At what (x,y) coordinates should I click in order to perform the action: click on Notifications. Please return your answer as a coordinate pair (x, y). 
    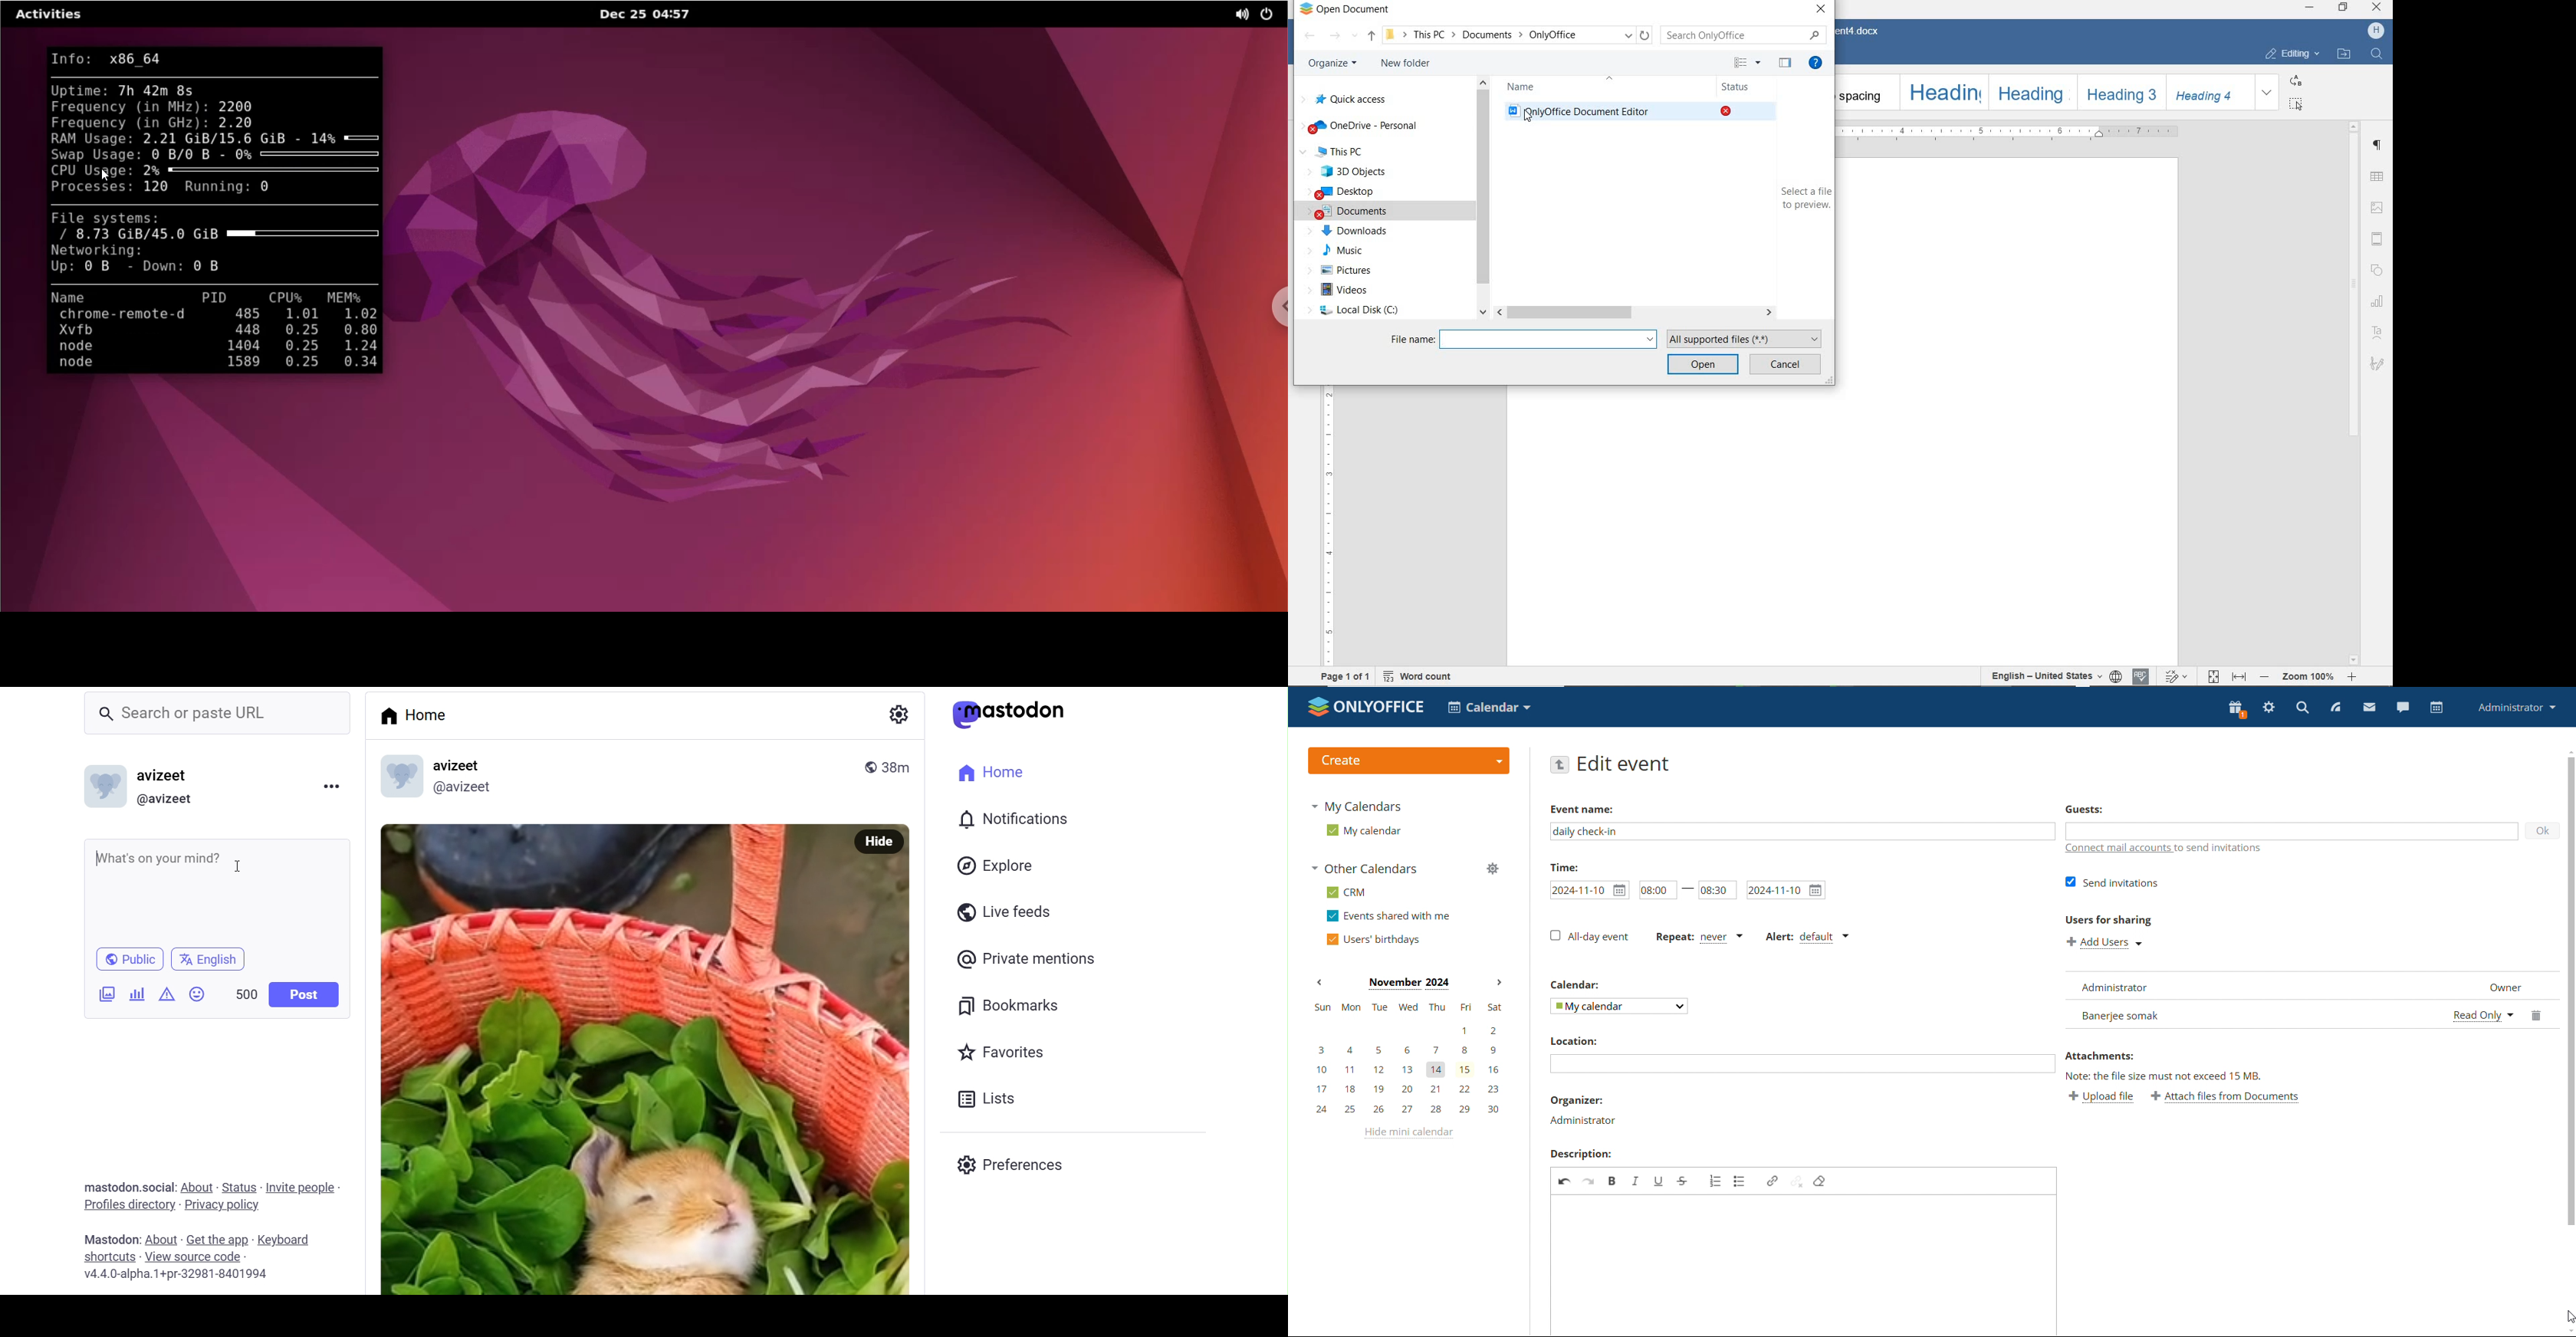
    Looking at the image, I should click on (1017, 819).